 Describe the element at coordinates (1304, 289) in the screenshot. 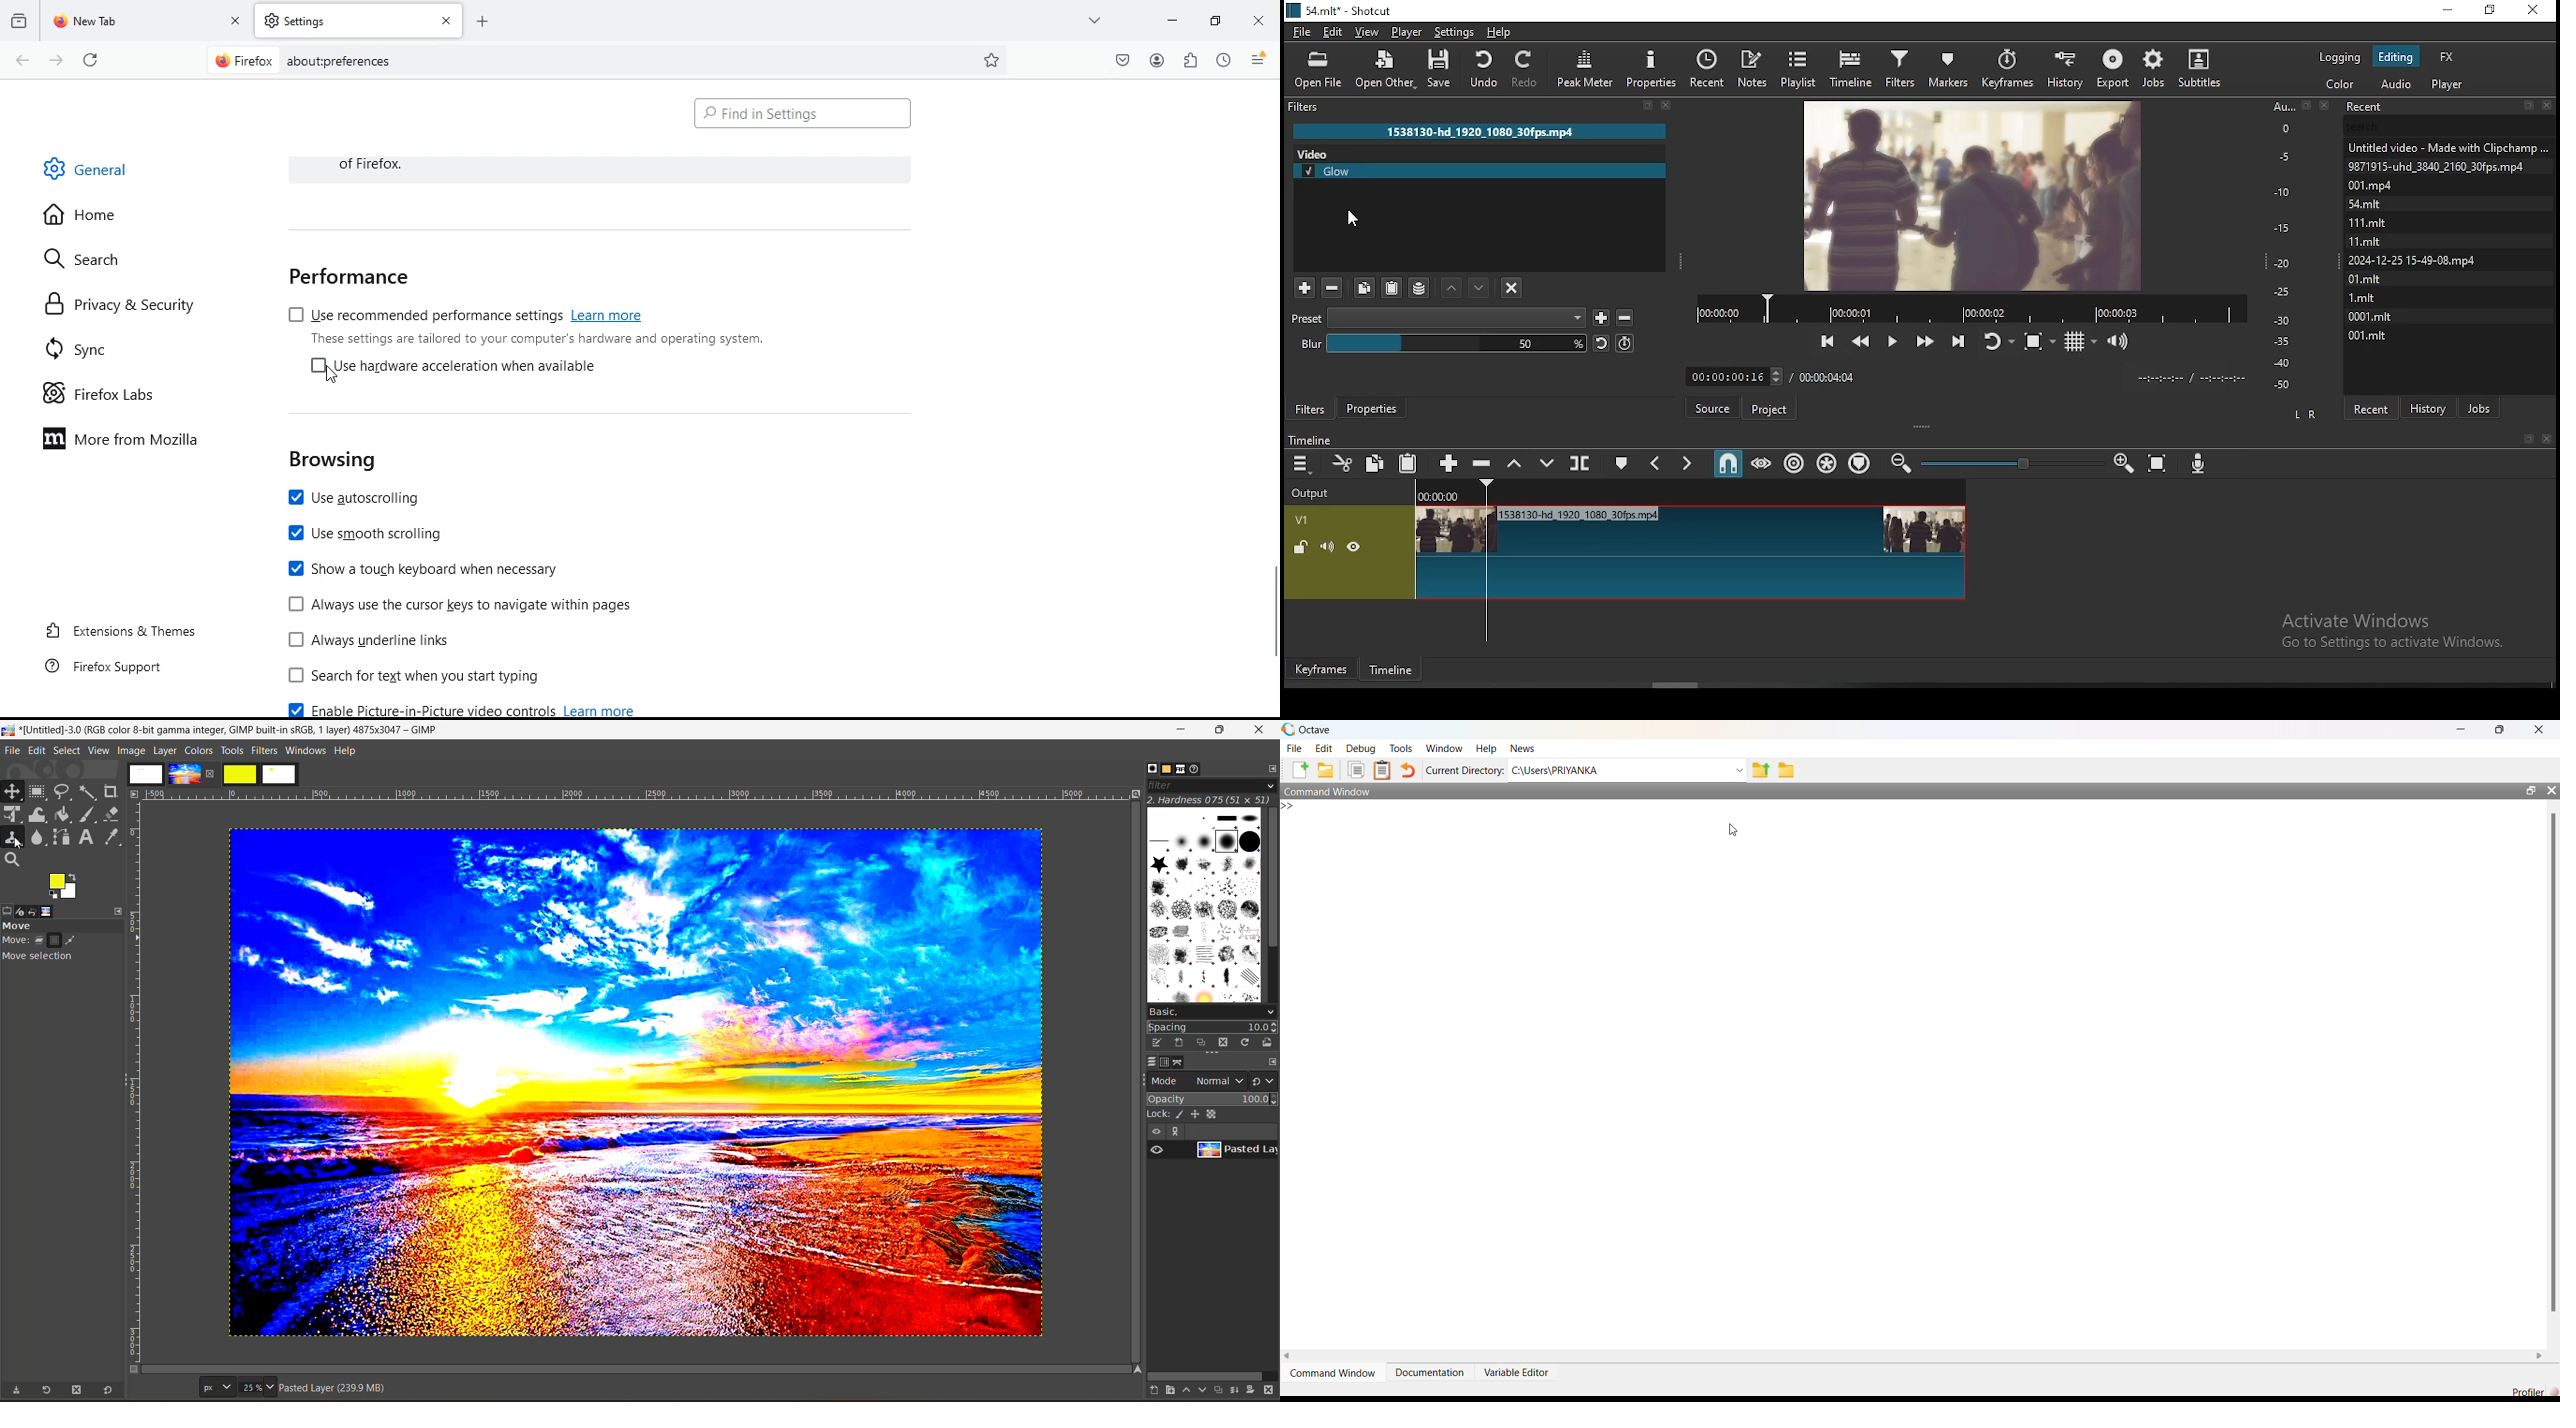

I see `add a filter` at that location.